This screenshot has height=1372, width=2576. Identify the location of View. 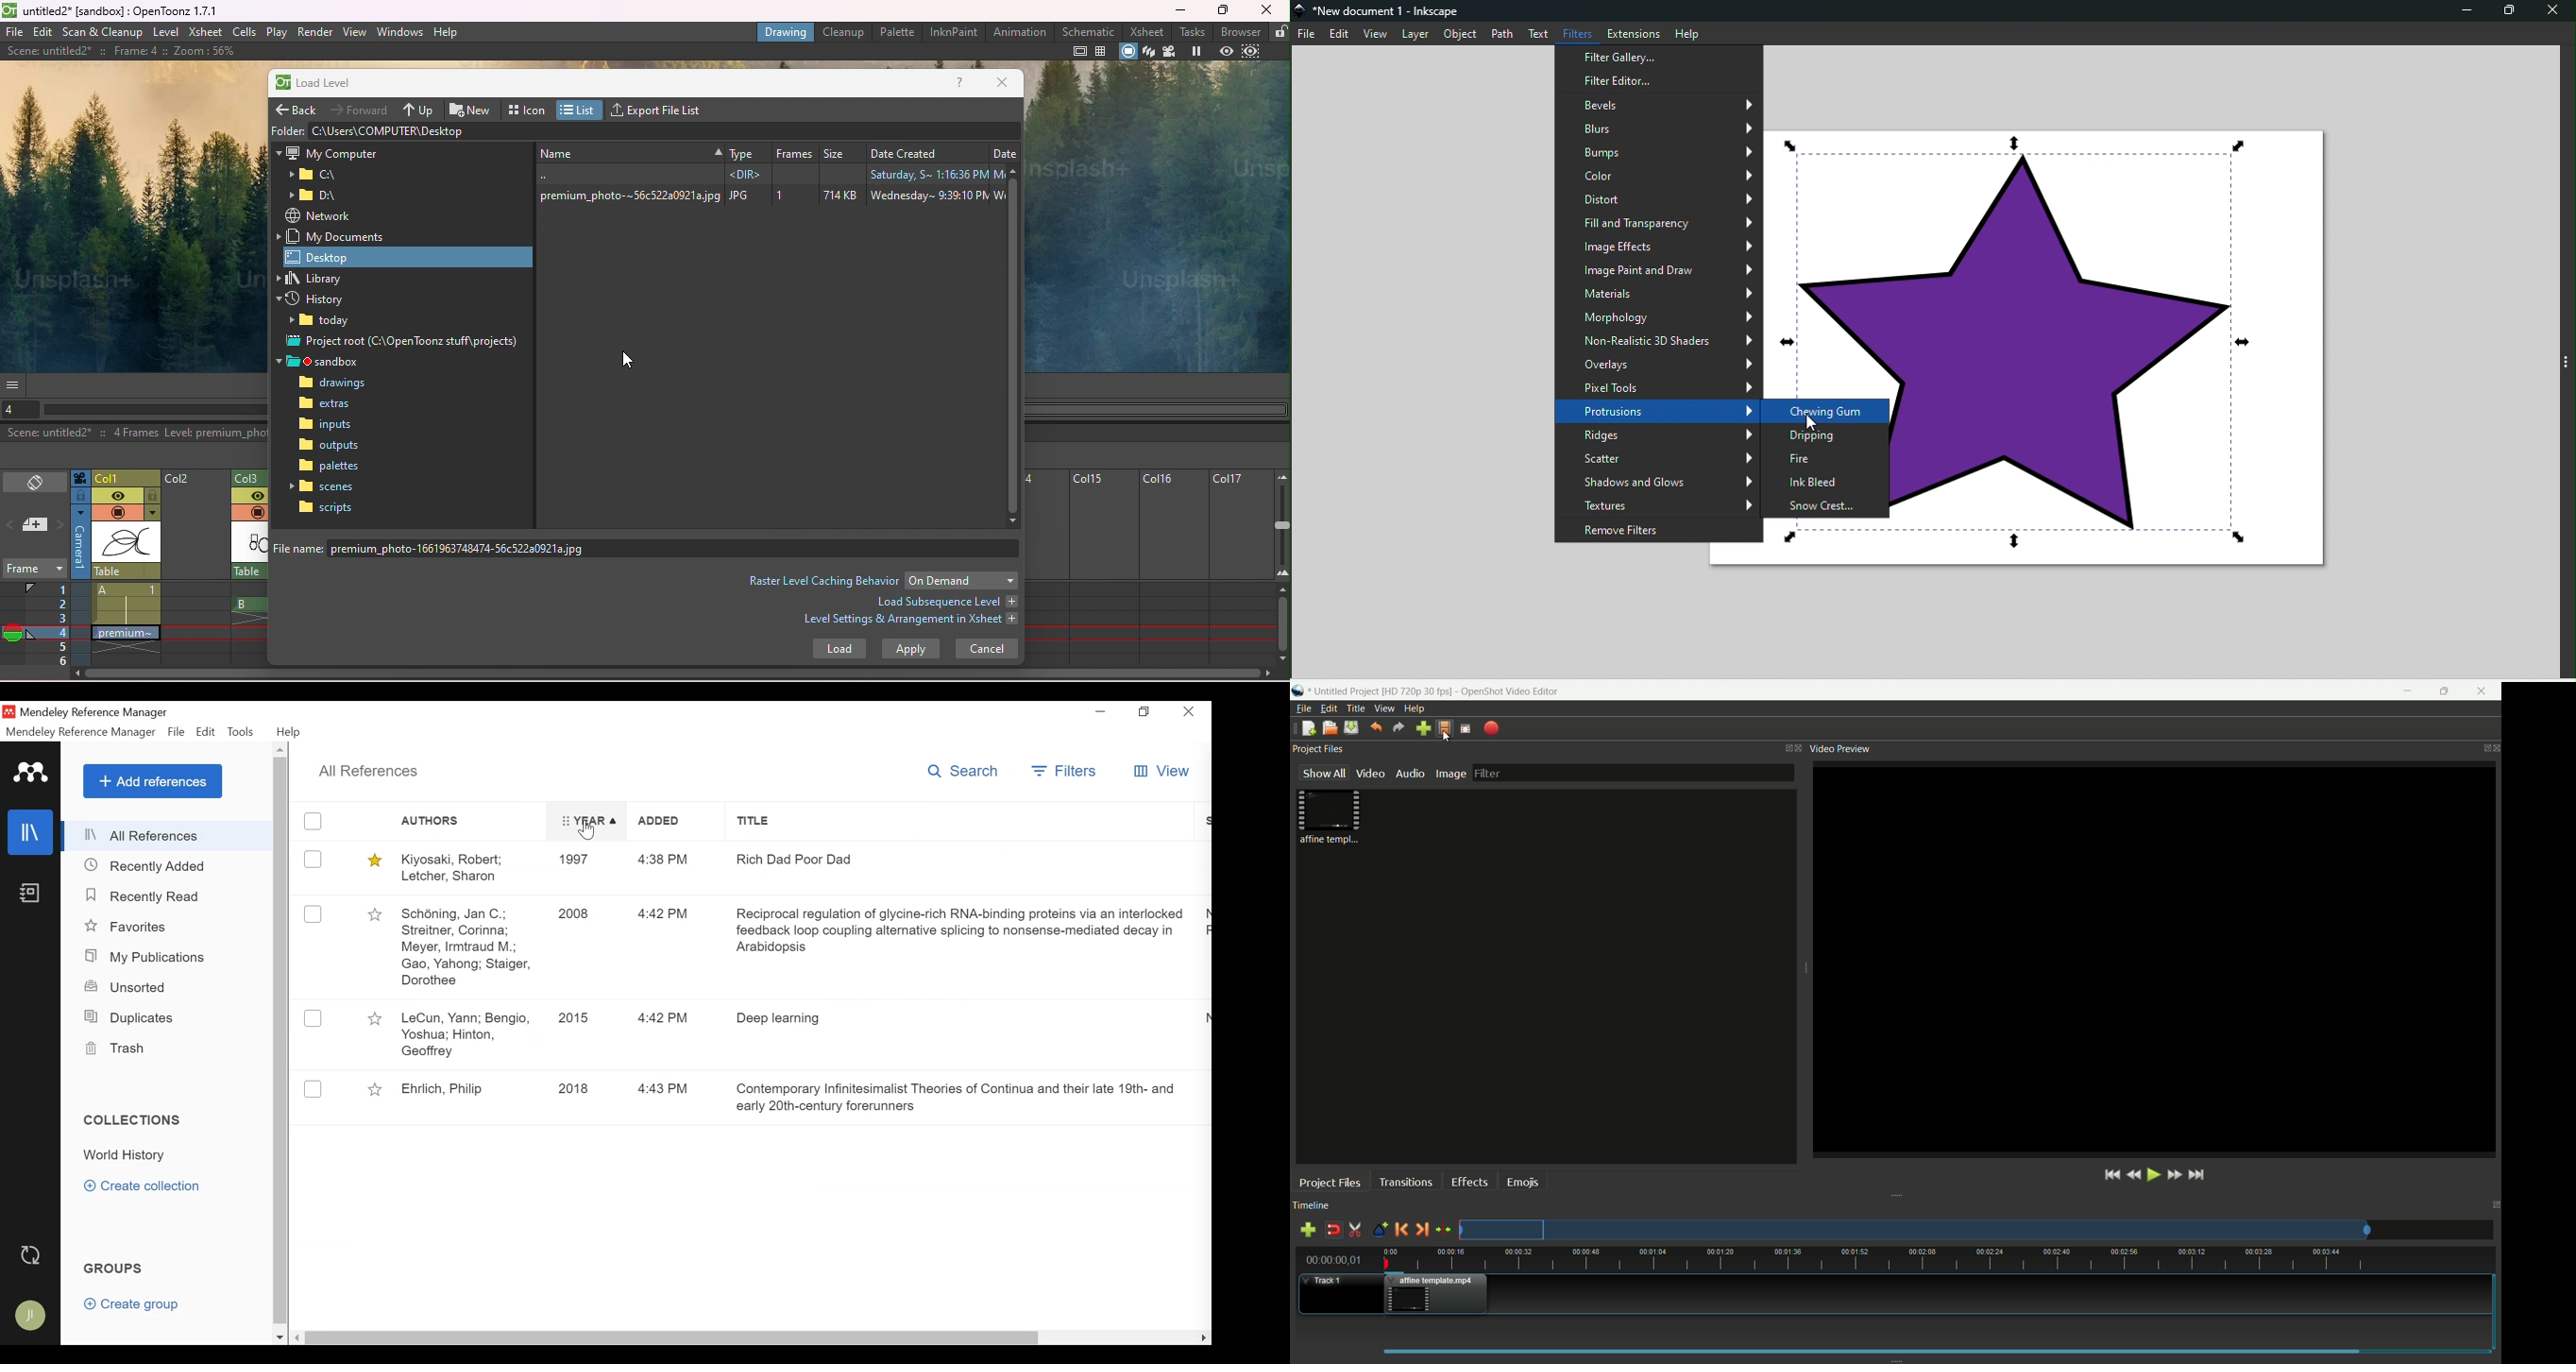
(1379, 35).